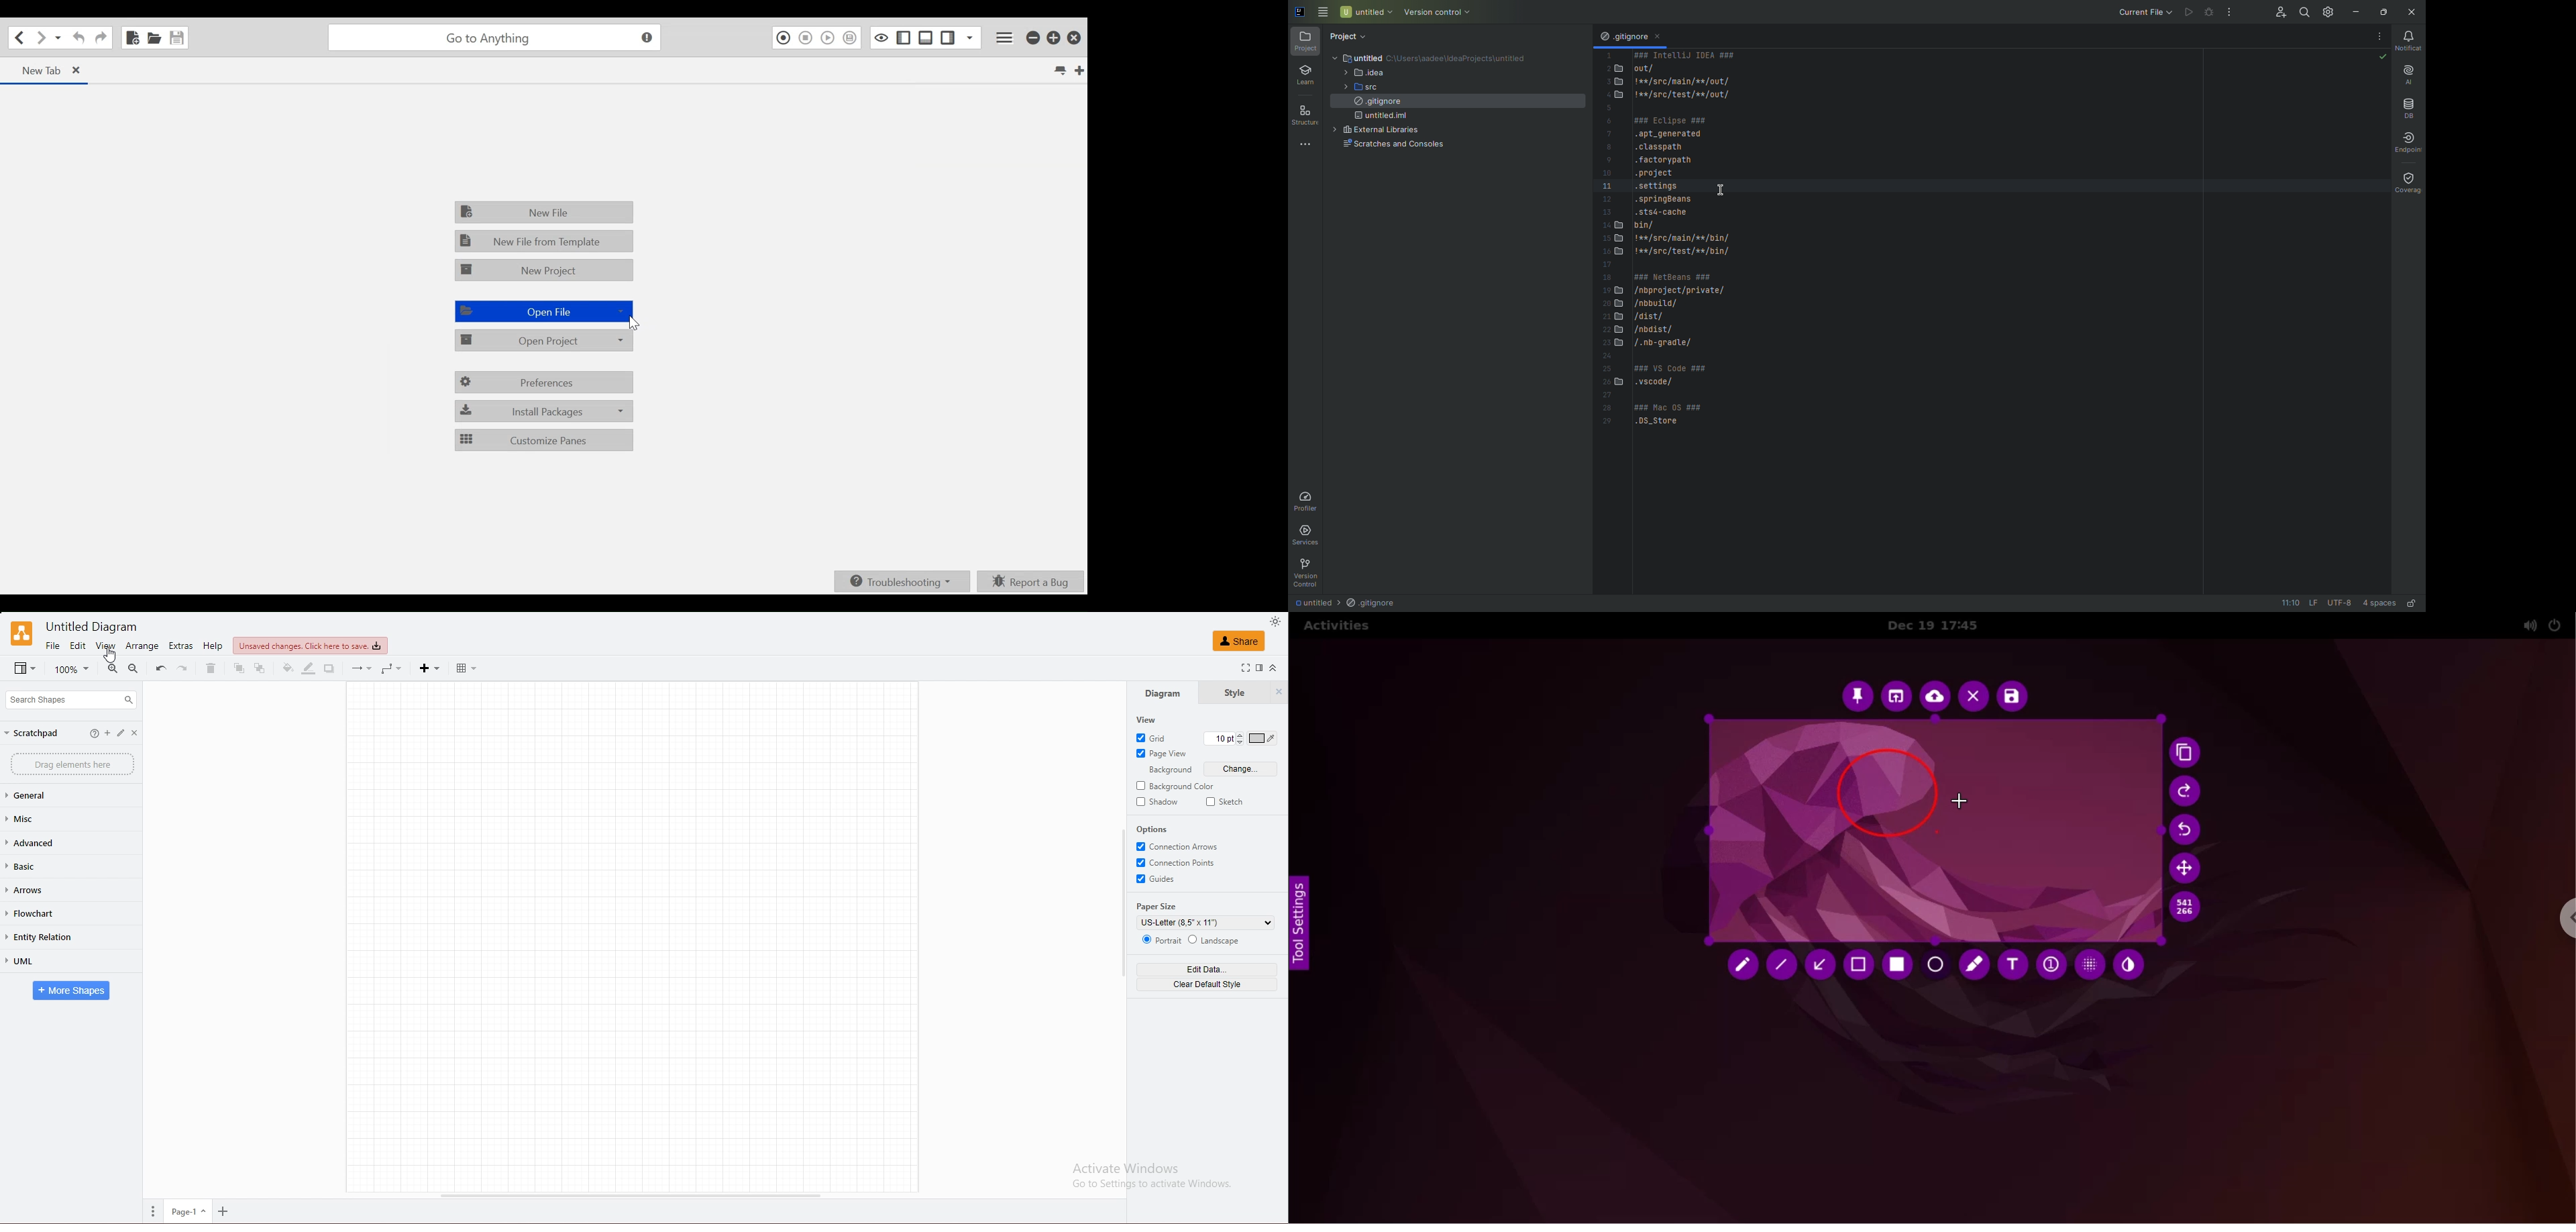 This screenshot has height=1232, width=2576. I want to click on grid color, so click(1263, 738).